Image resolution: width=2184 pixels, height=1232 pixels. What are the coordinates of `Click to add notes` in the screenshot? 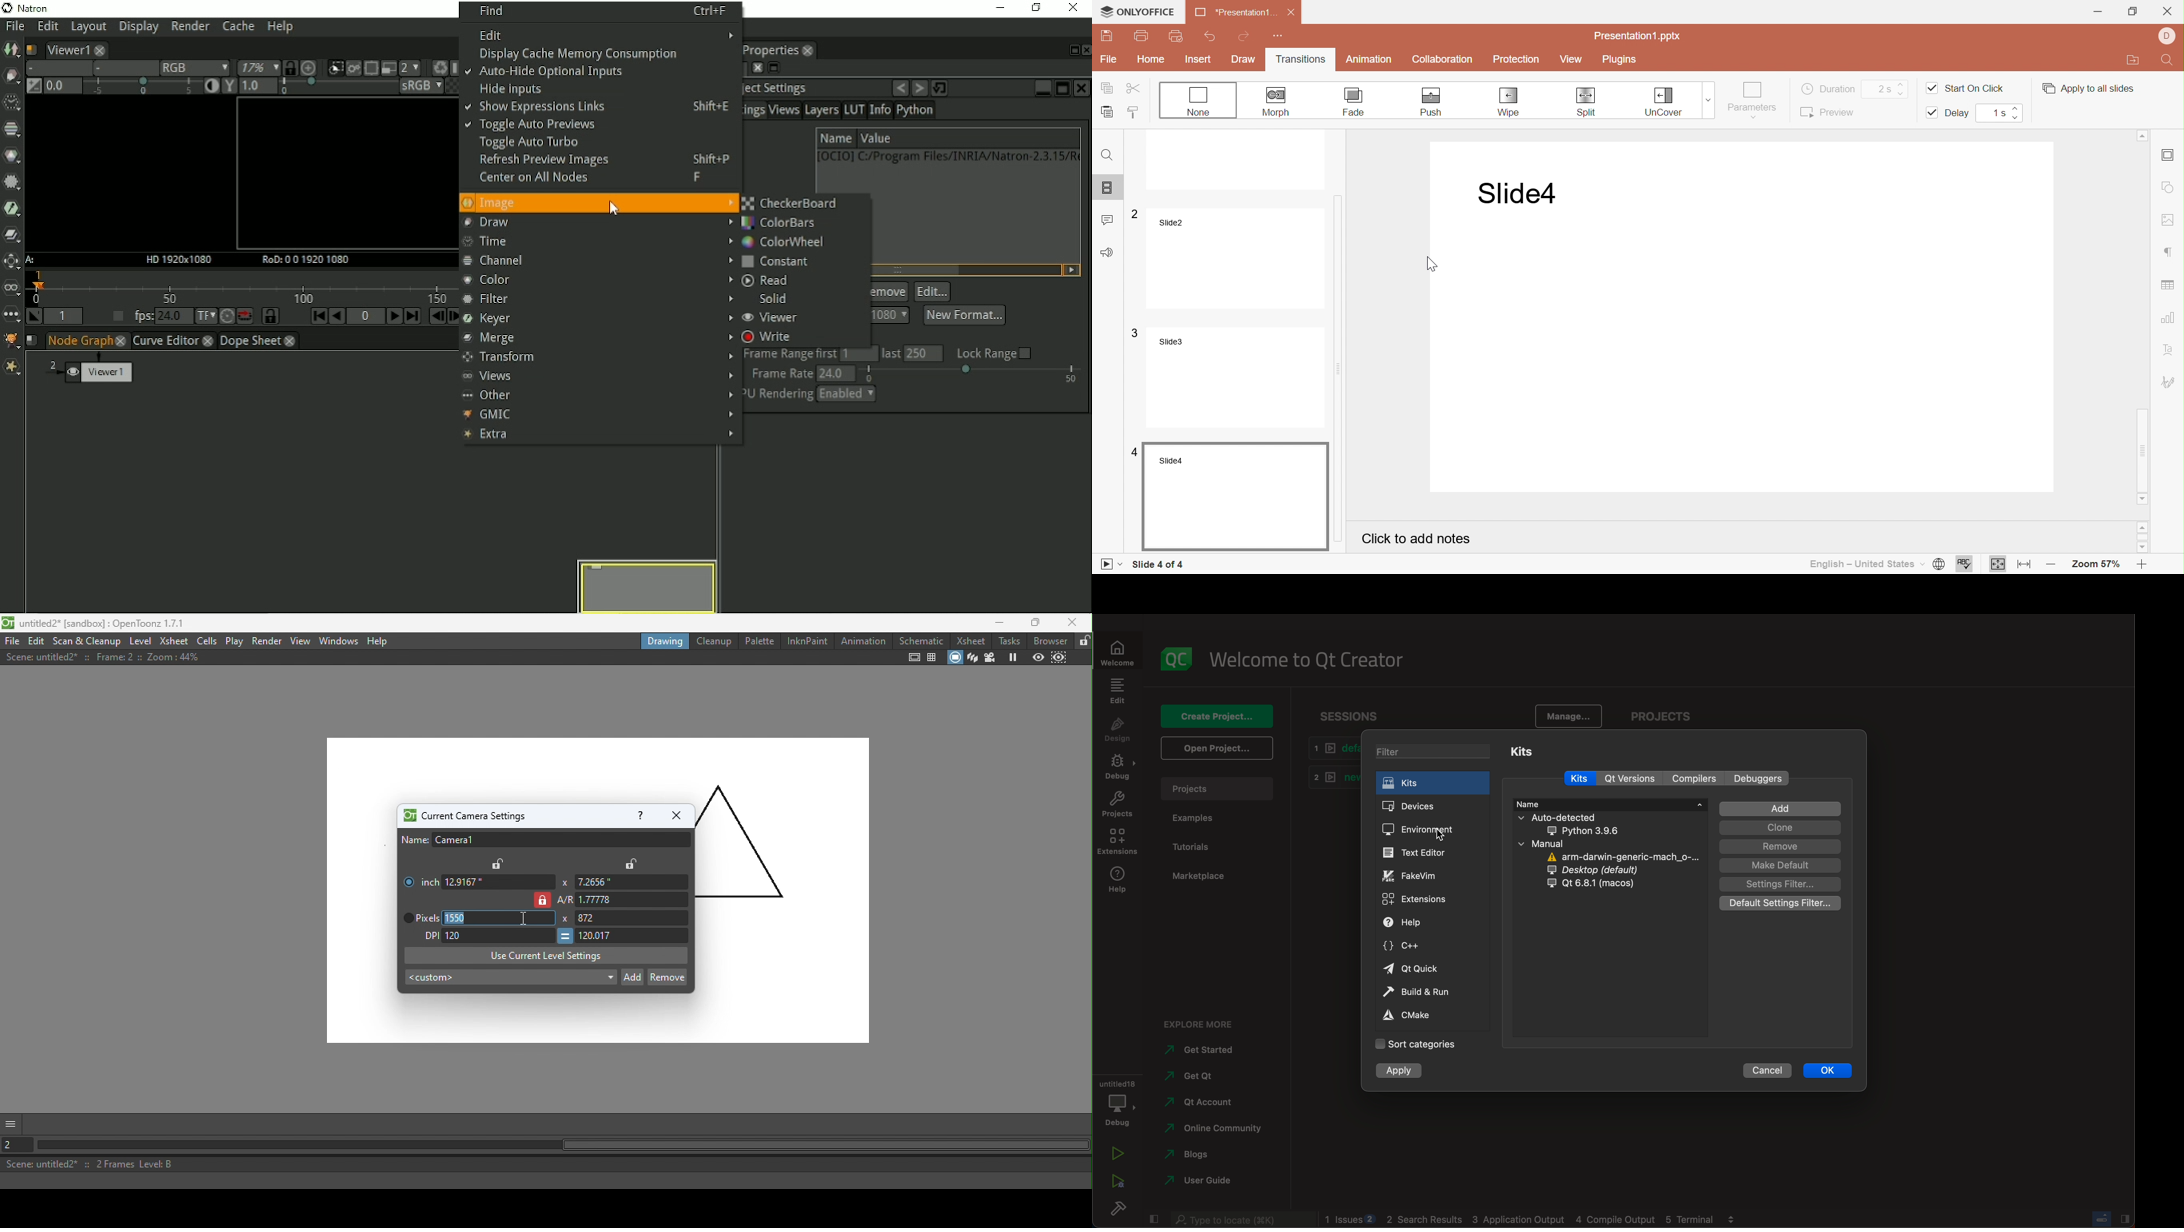 It's located at (1417, 540).